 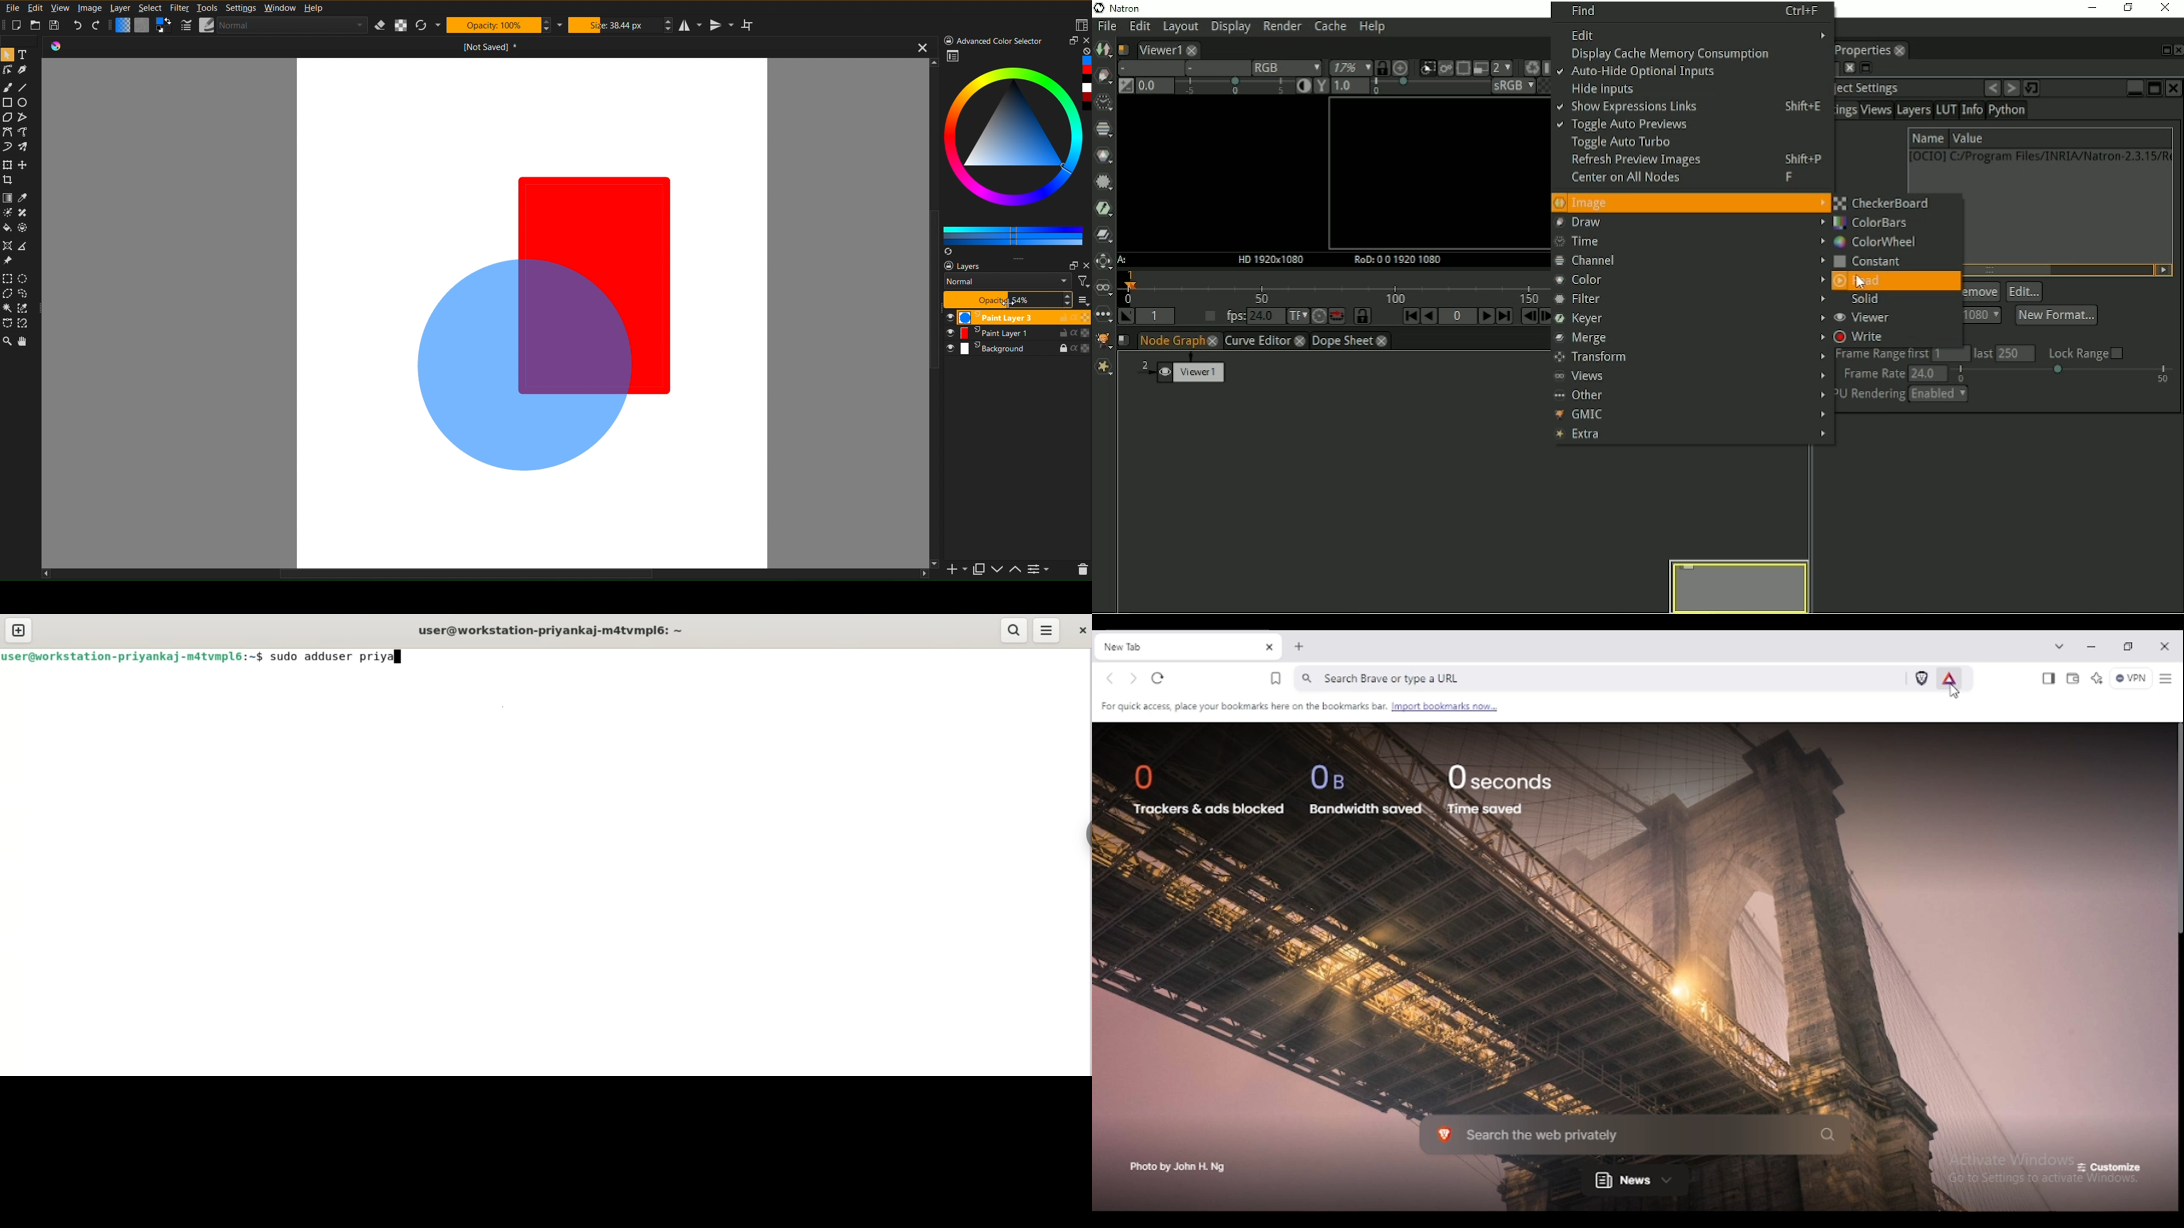 I want to click on Color Tool, so click(x=25, y=214).